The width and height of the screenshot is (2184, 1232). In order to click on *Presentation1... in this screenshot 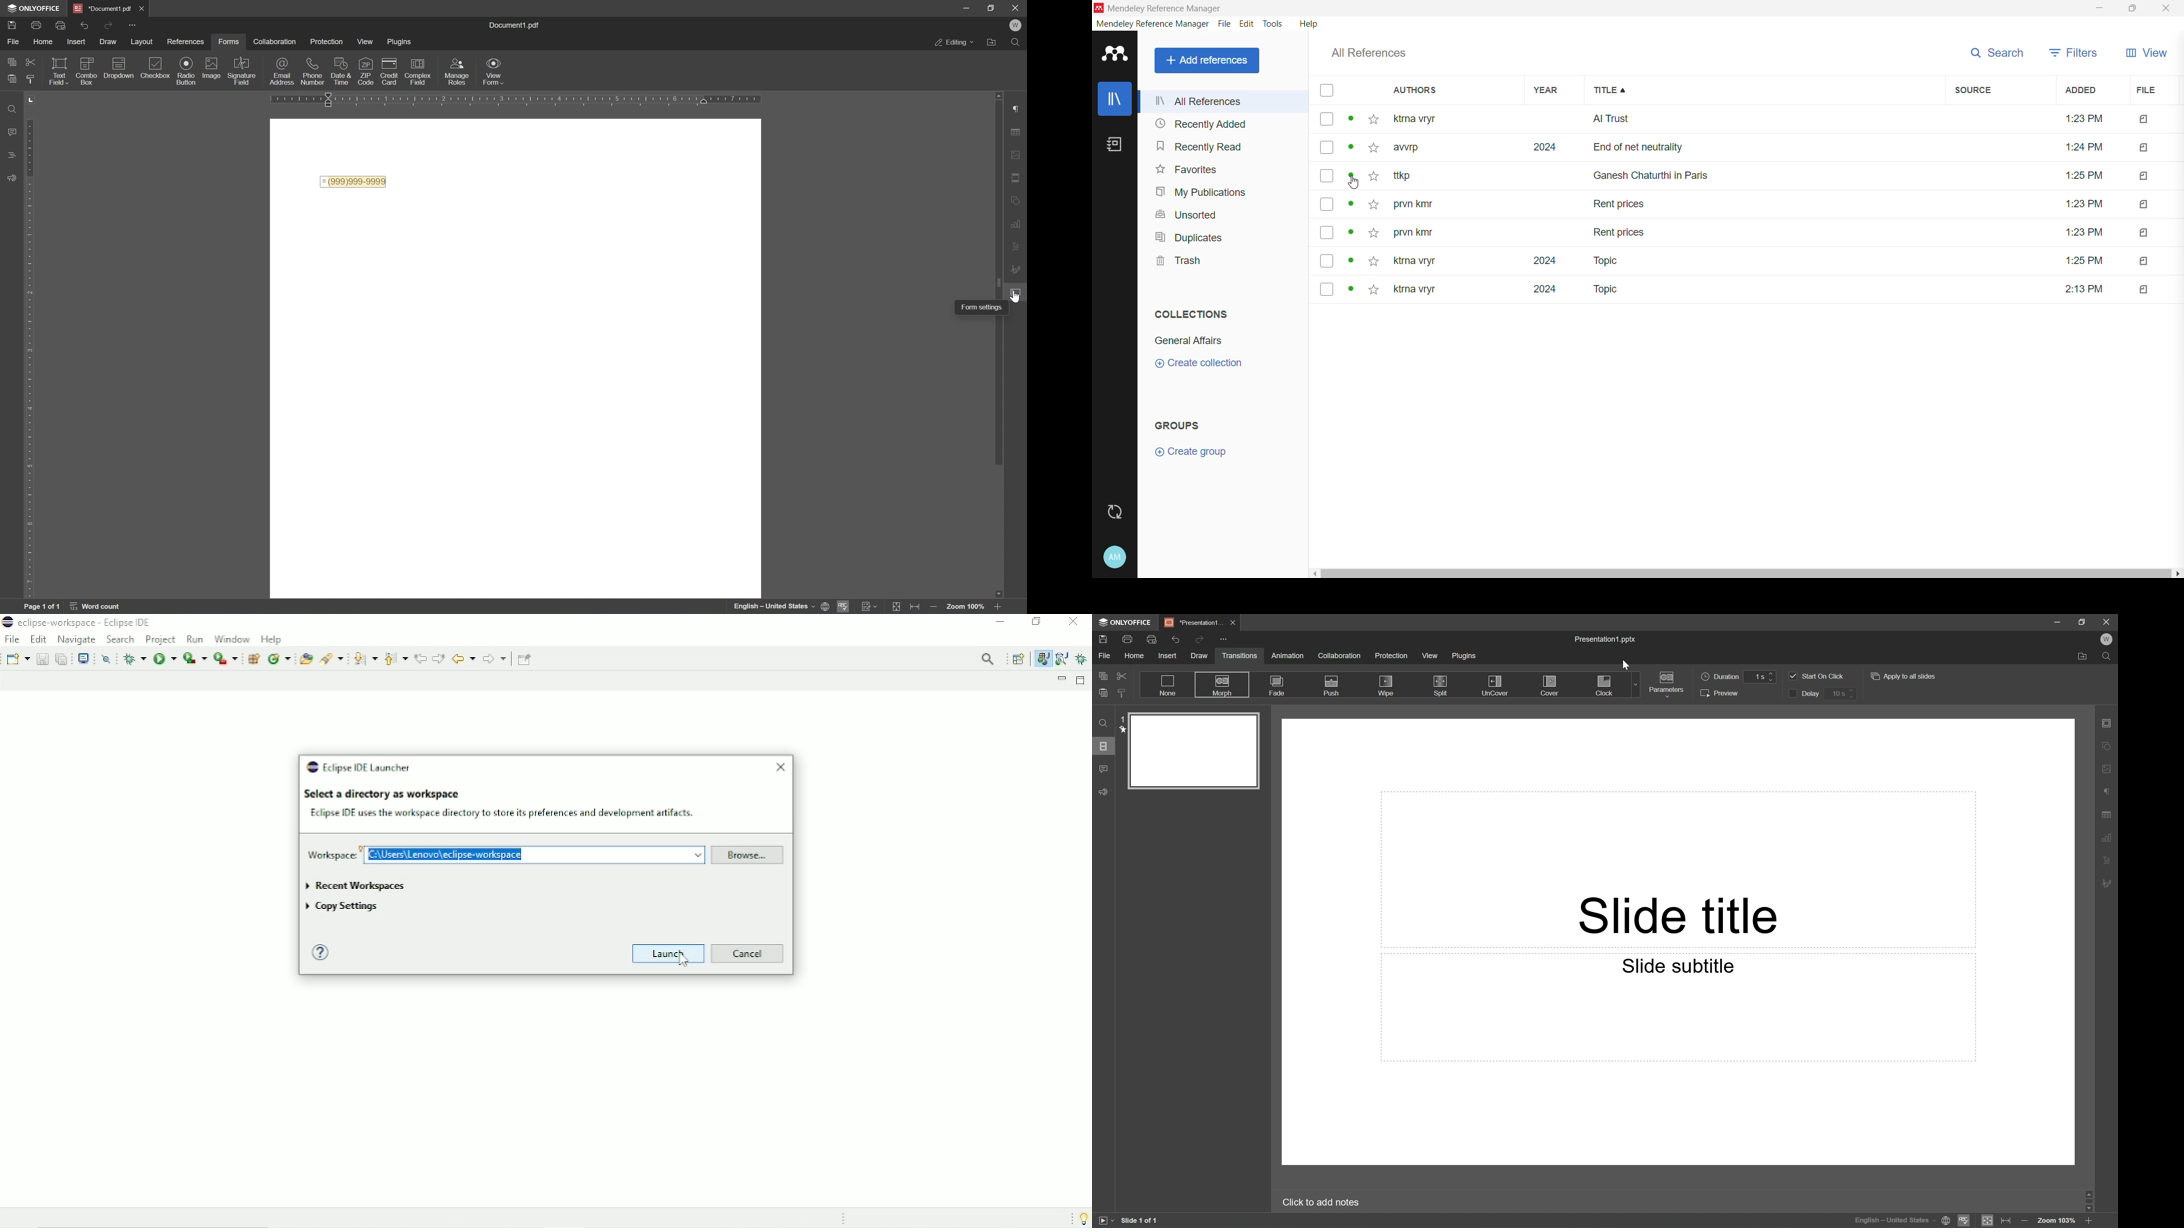, I will do `click(1193, 624)`.